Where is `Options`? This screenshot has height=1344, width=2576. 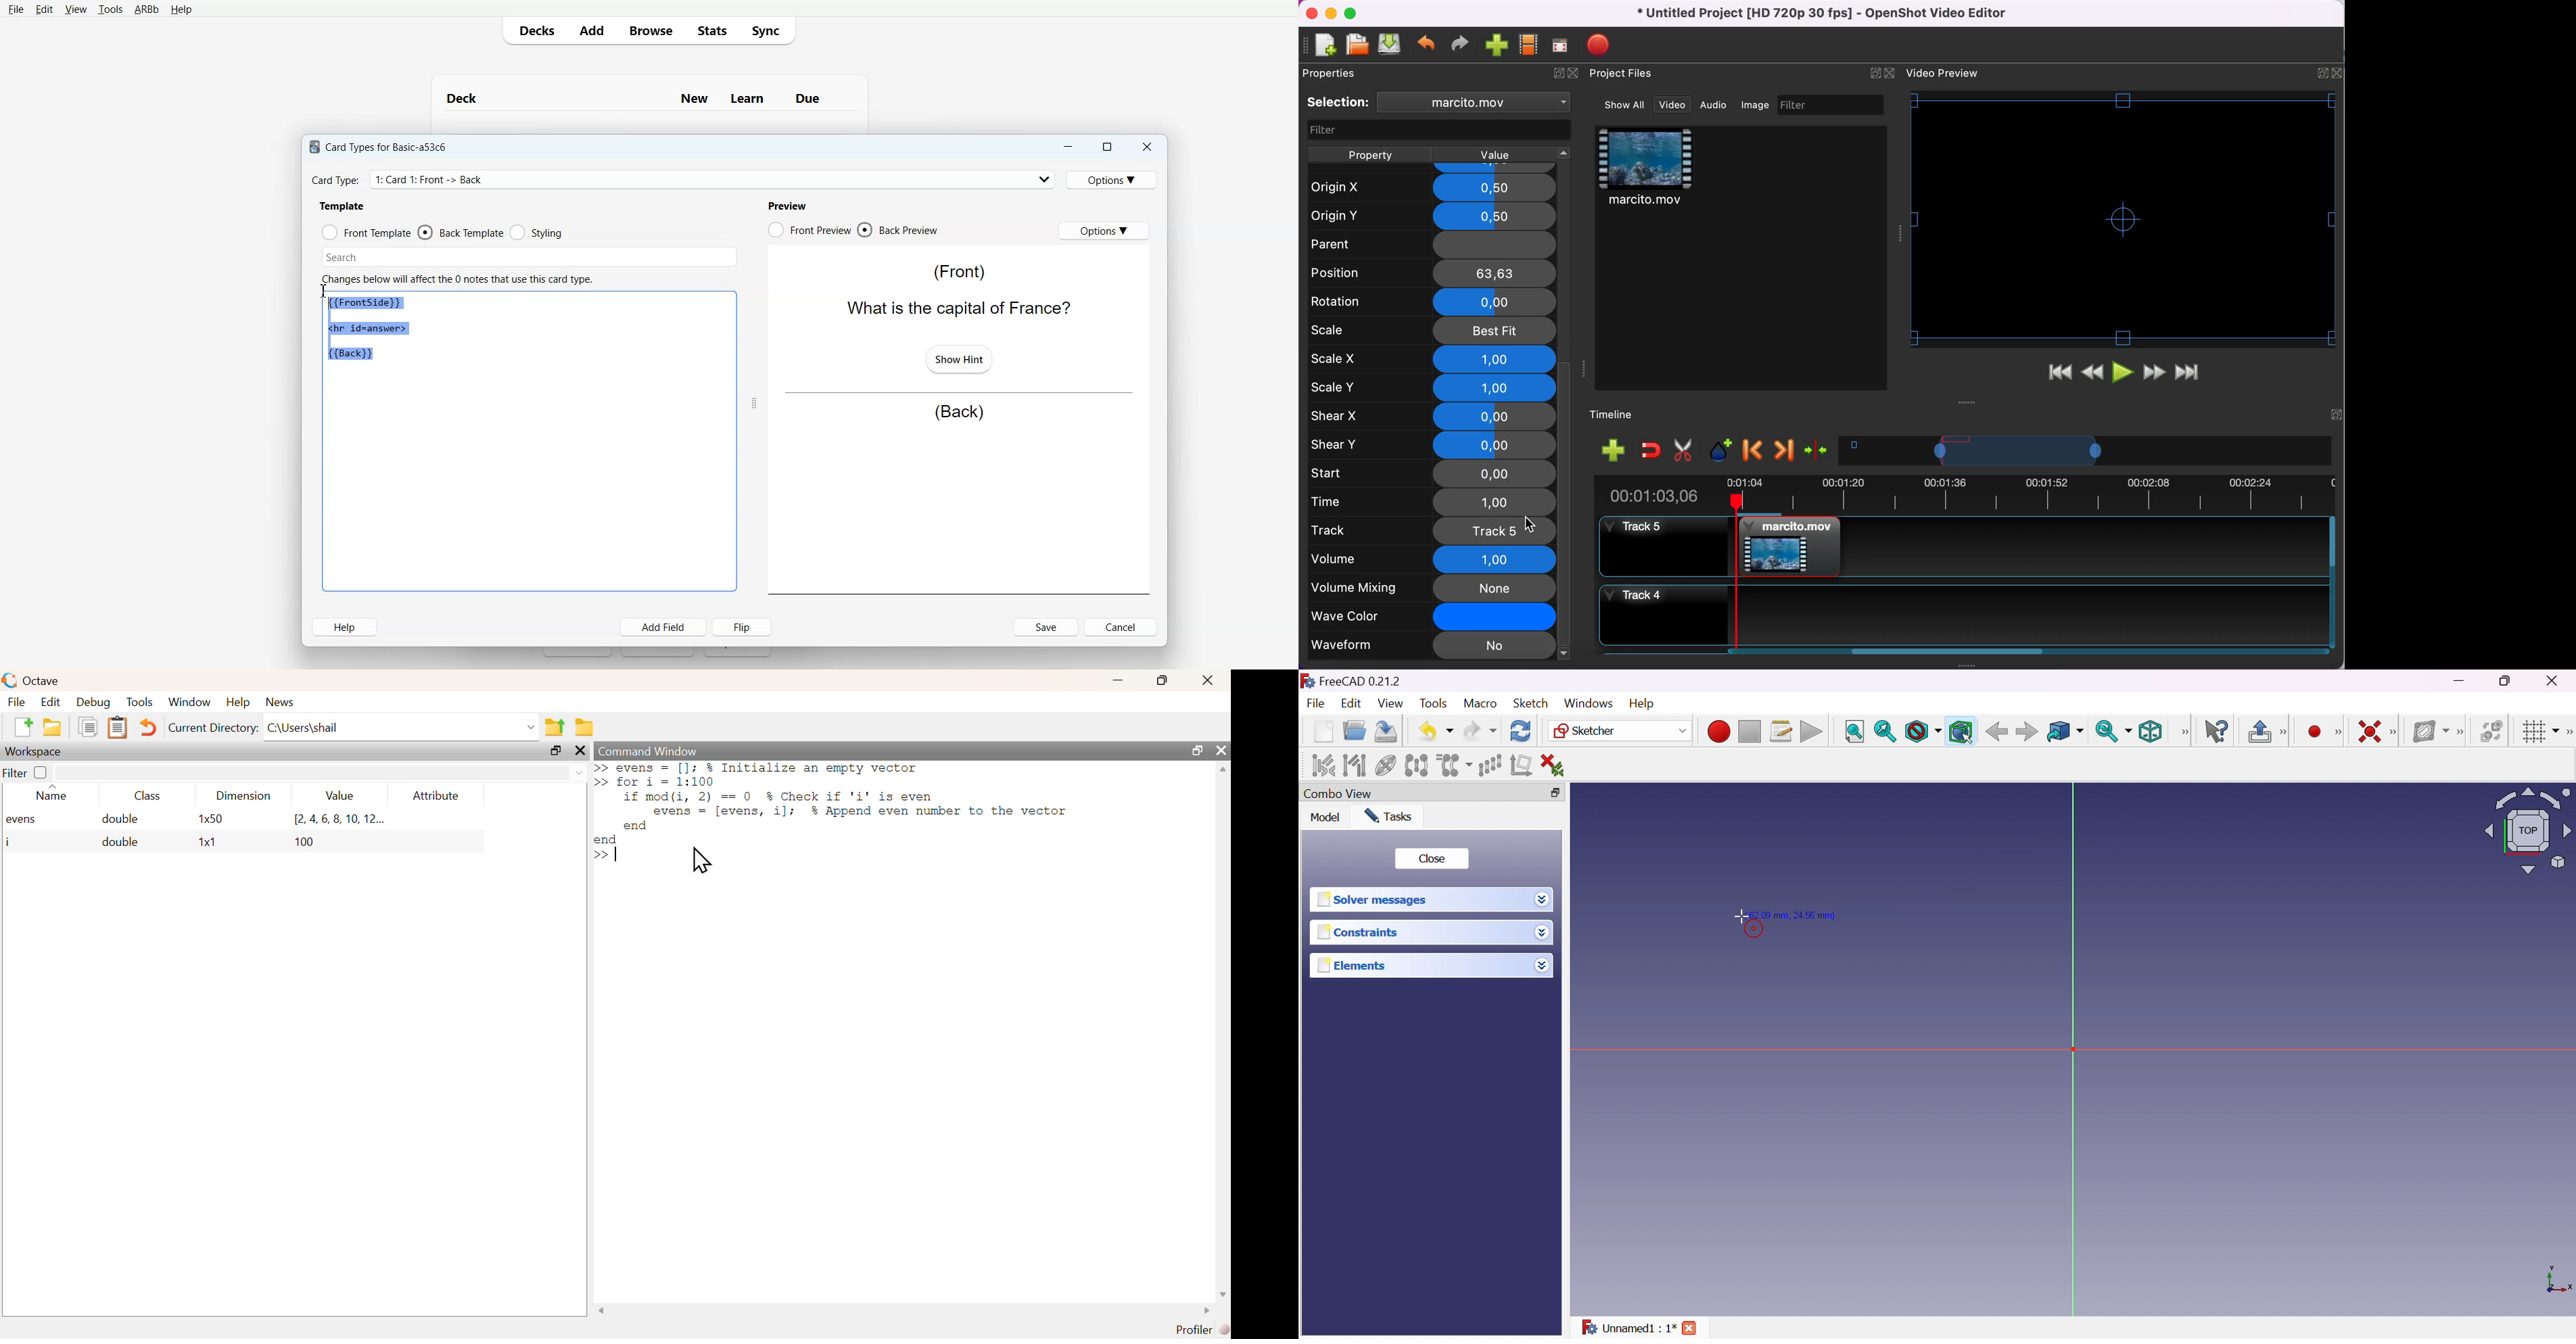 Options is located at coordinates (1104, 230).